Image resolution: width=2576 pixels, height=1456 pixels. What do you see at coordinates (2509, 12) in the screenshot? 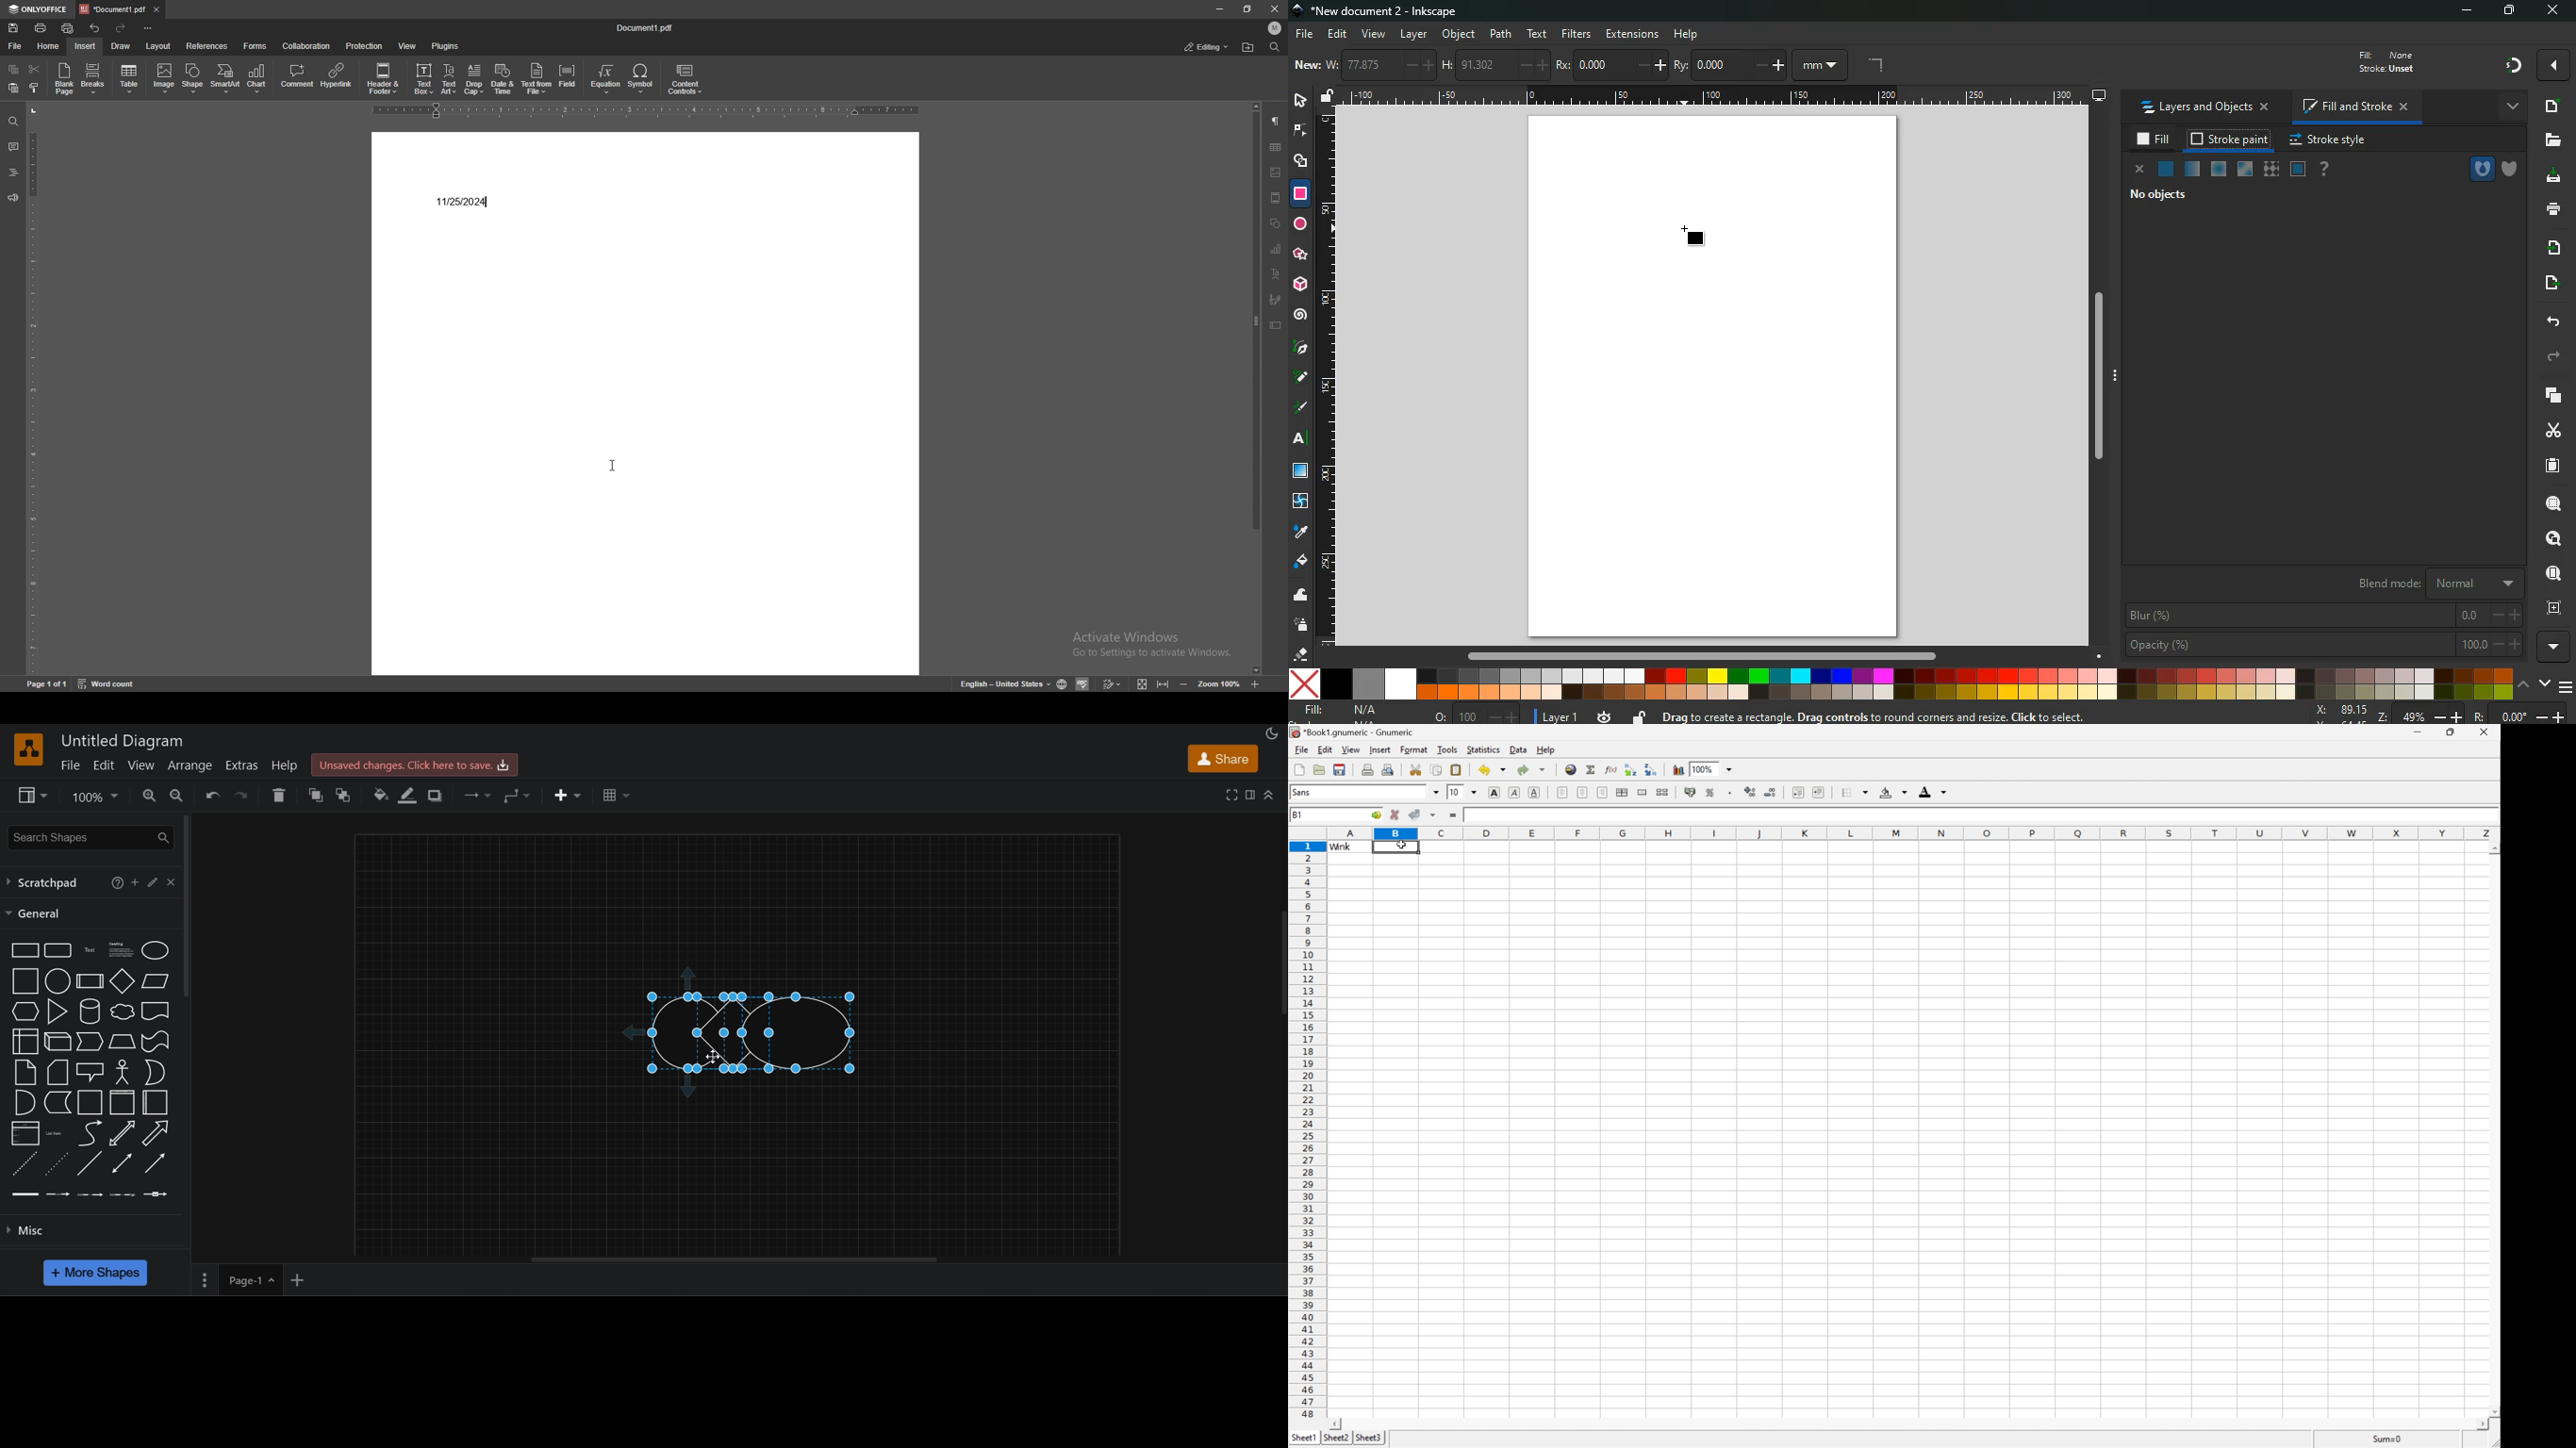
I see `maximize` at bounding box center [2509, 12].